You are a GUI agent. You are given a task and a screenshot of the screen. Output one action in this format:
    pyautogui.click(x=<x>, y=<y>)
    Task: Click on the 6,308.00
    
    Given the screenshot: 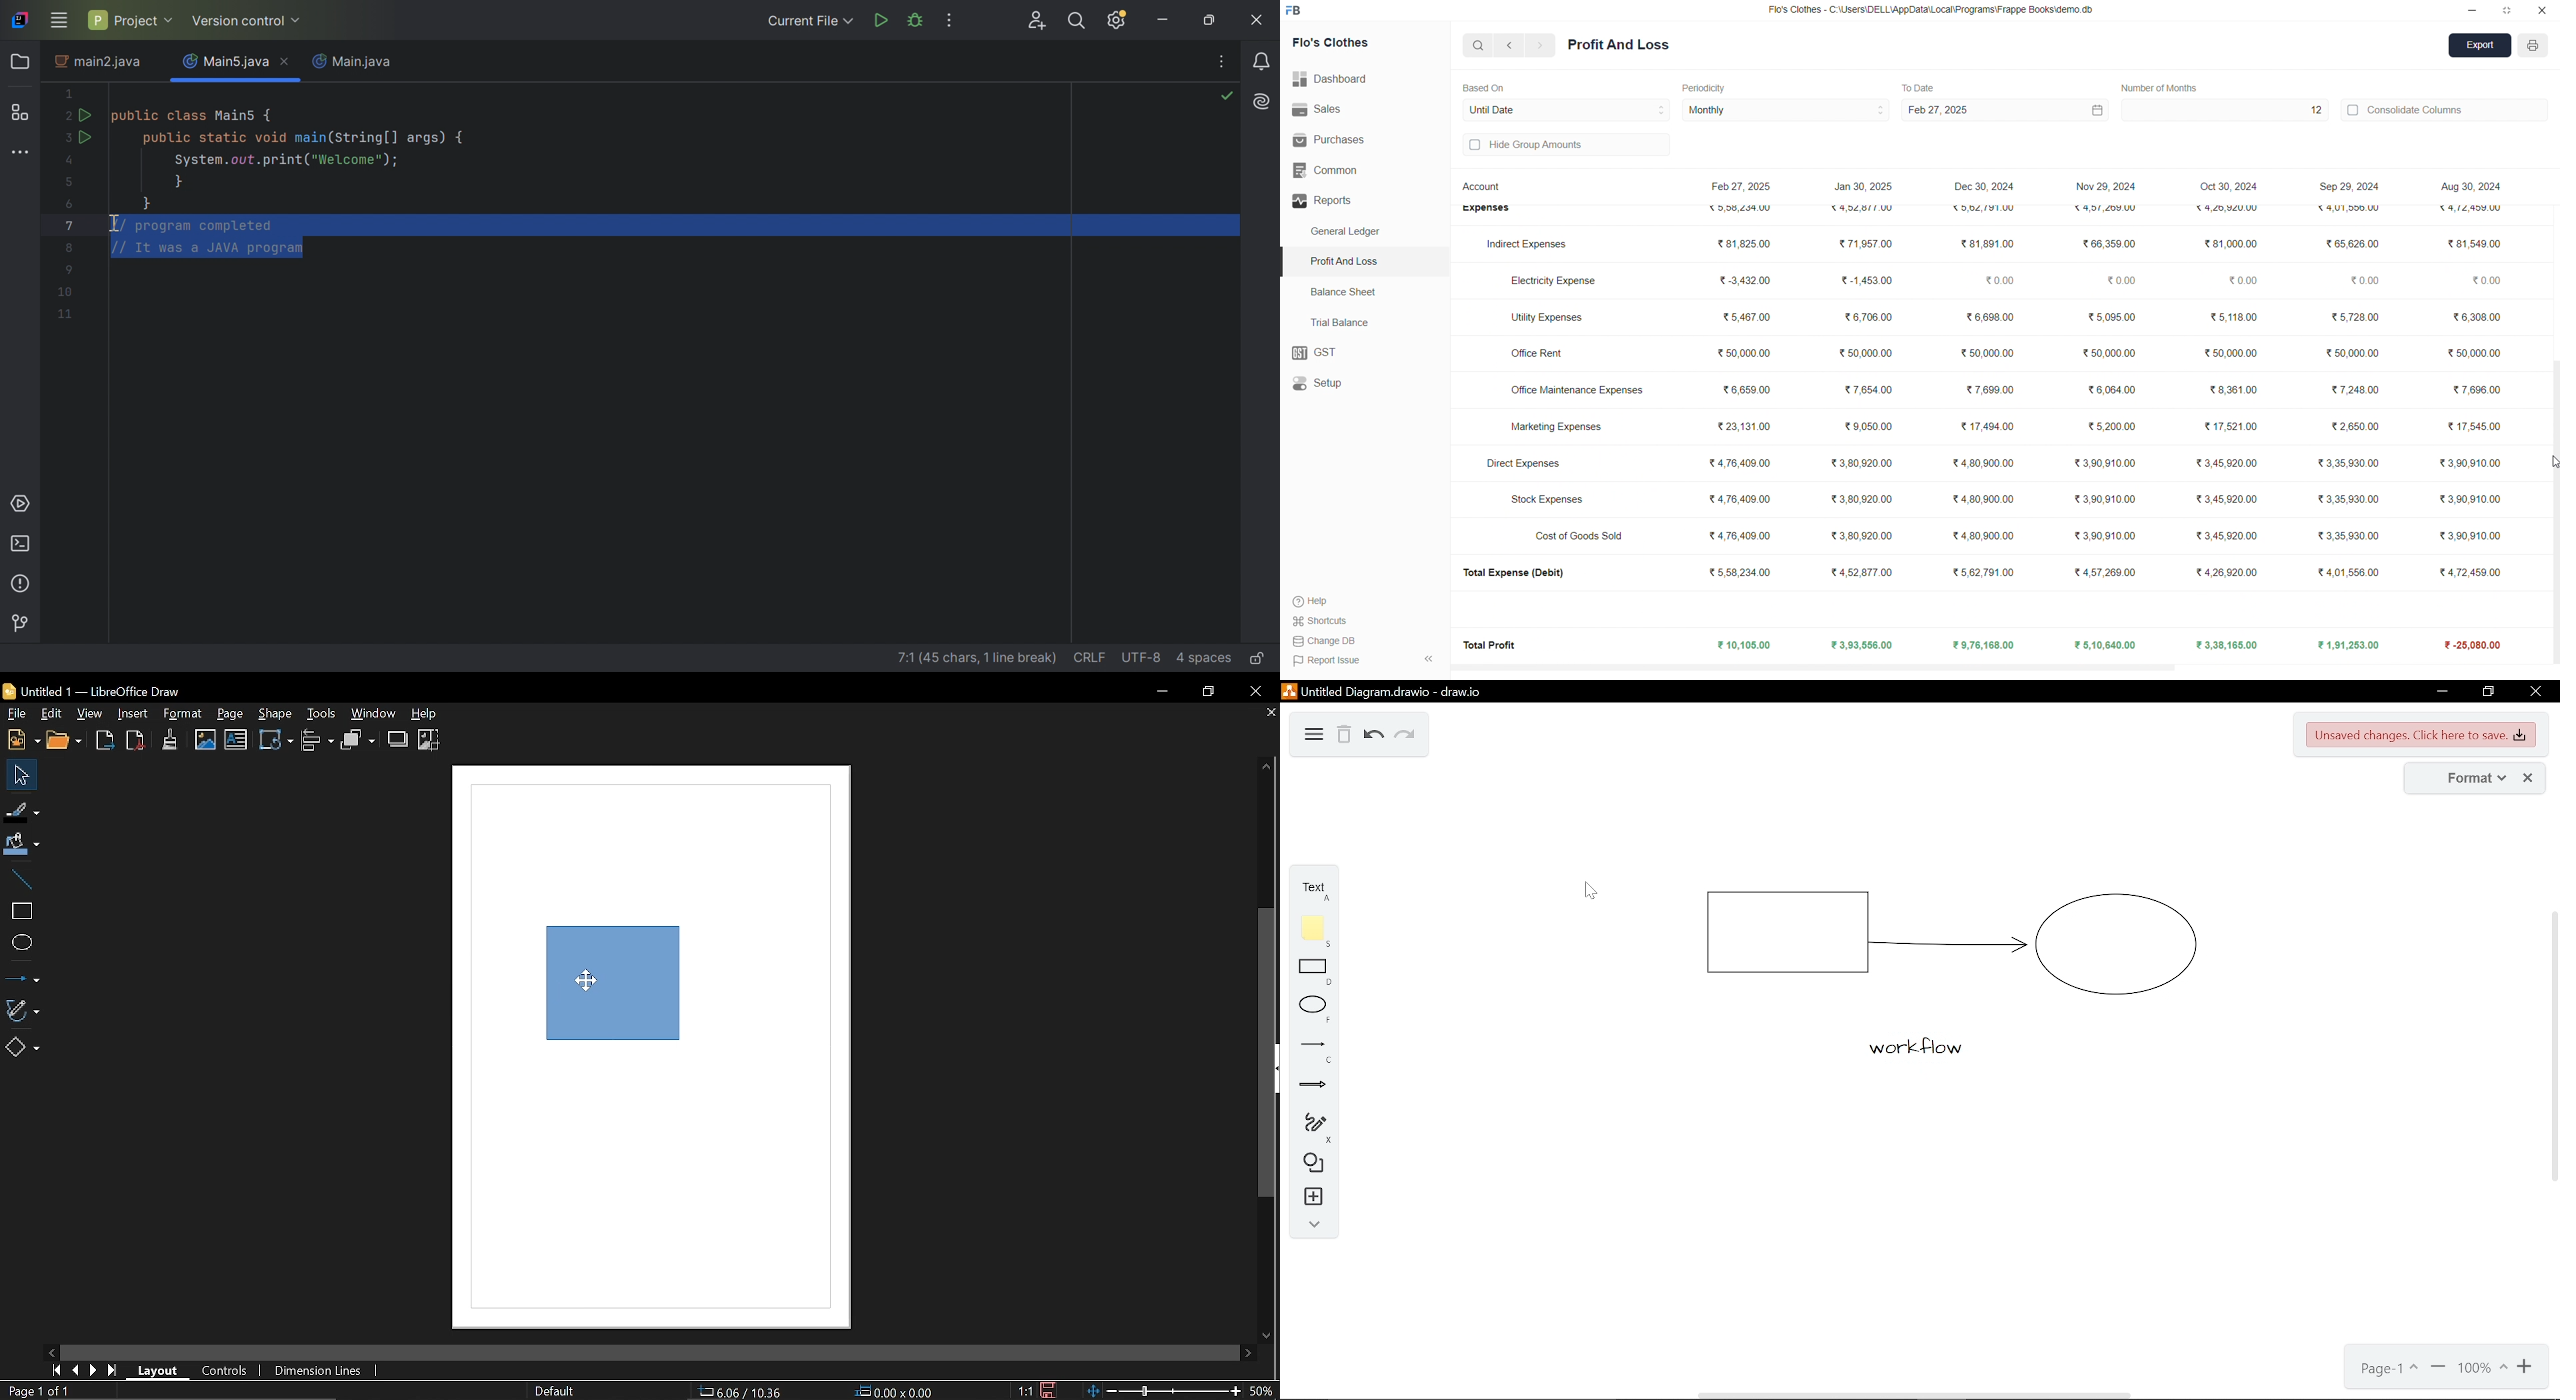 What is the action you would take?
    pyautogui.click(x=2472, y=318)
    